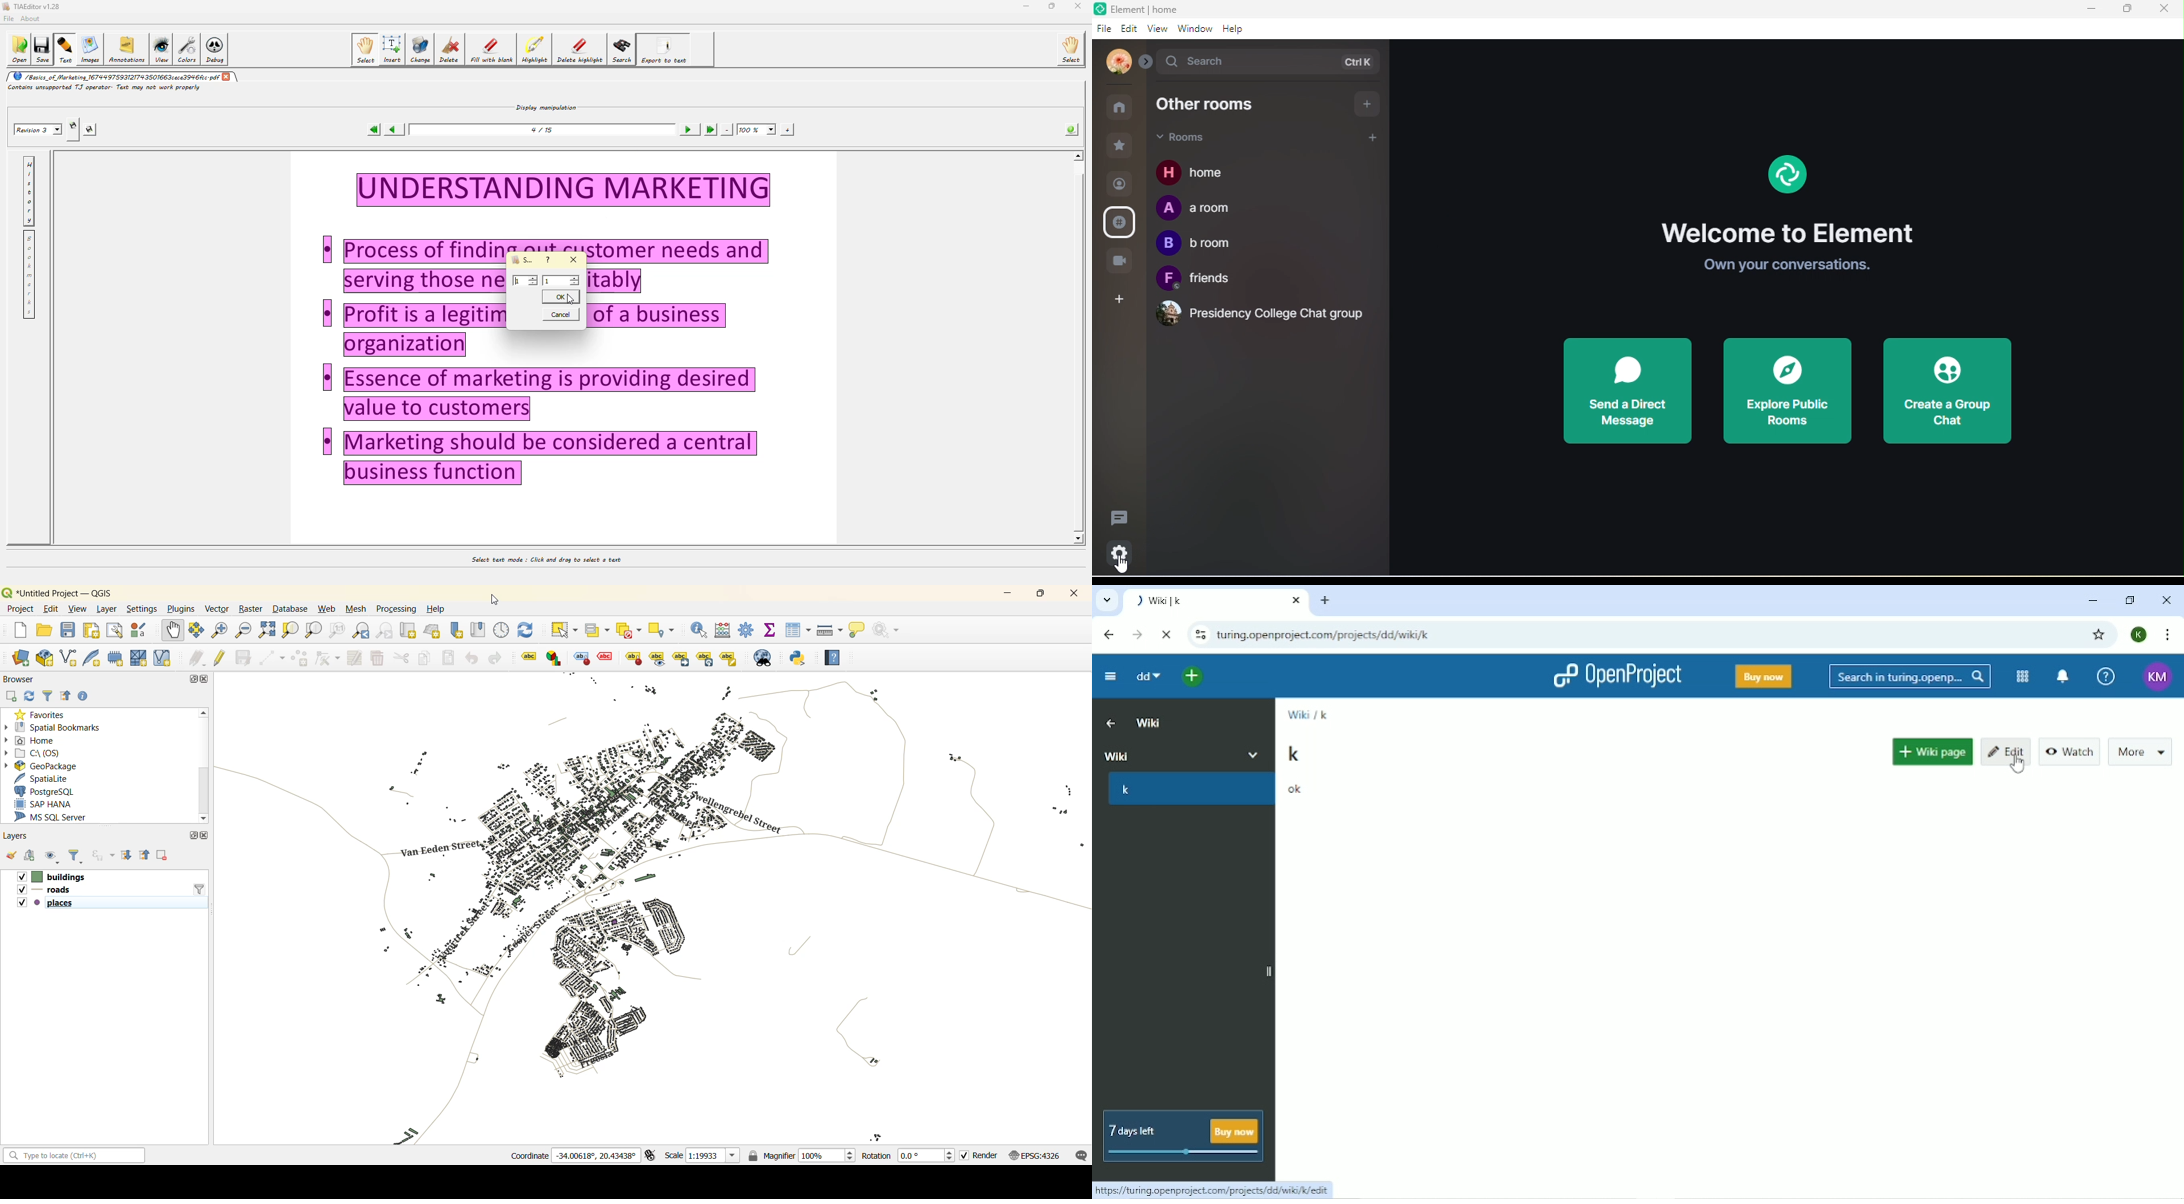 This screenshot has width=2184, height=1204. Describe the element at coordinates (1040, 595) in the screenshot. I see `minimize/maximize` at that location.